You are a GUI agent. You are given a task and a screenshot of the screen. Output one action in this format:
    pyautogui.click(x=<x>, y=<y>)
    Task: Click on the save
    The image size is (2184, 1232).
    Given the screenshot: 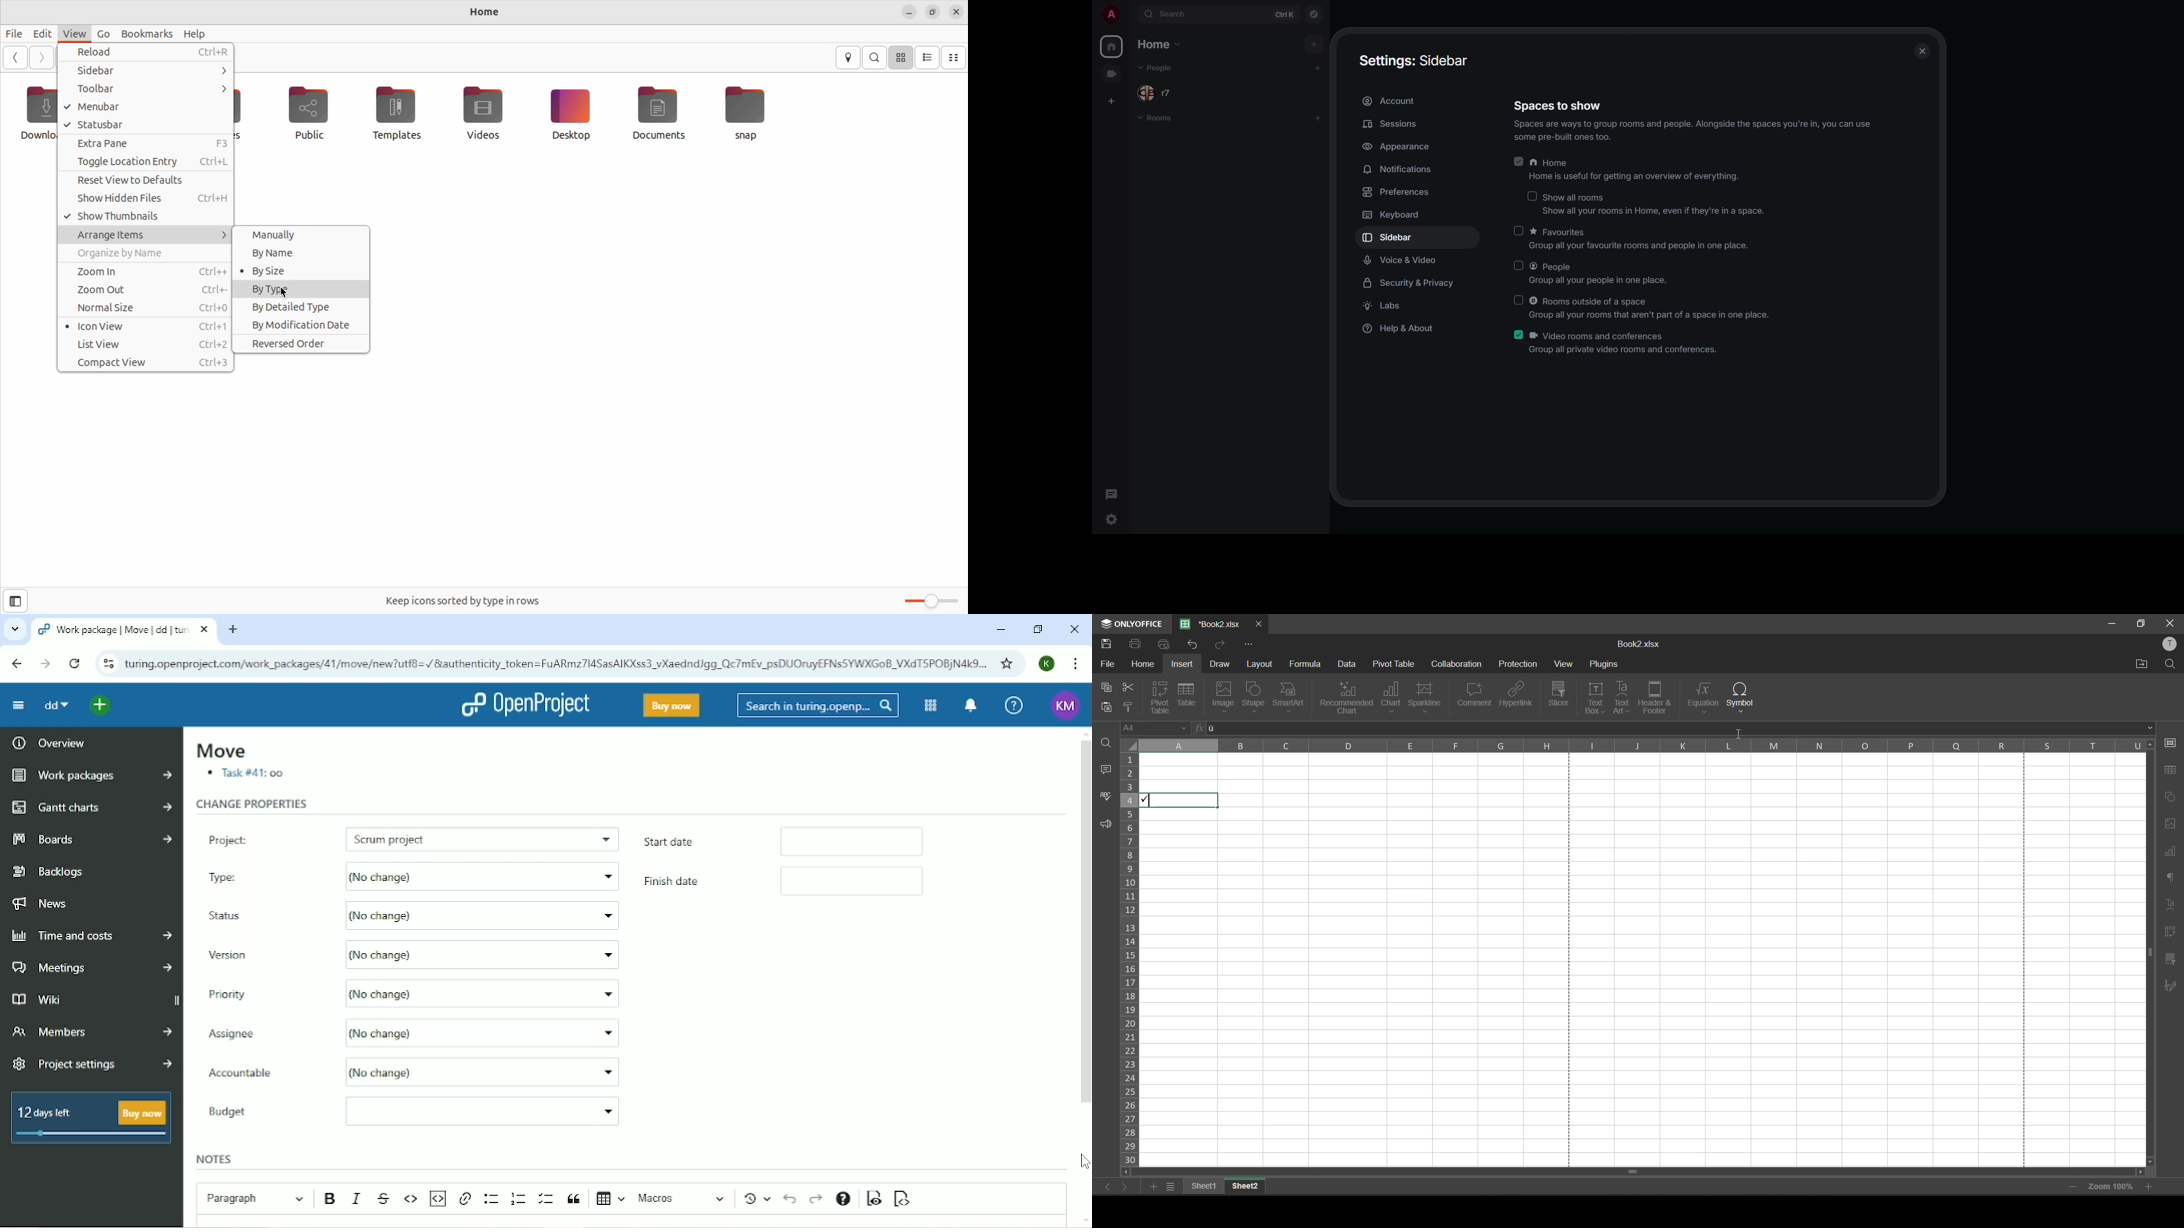 What is the action you would take?
    pyautogui.click(x=1108, y=644)
    